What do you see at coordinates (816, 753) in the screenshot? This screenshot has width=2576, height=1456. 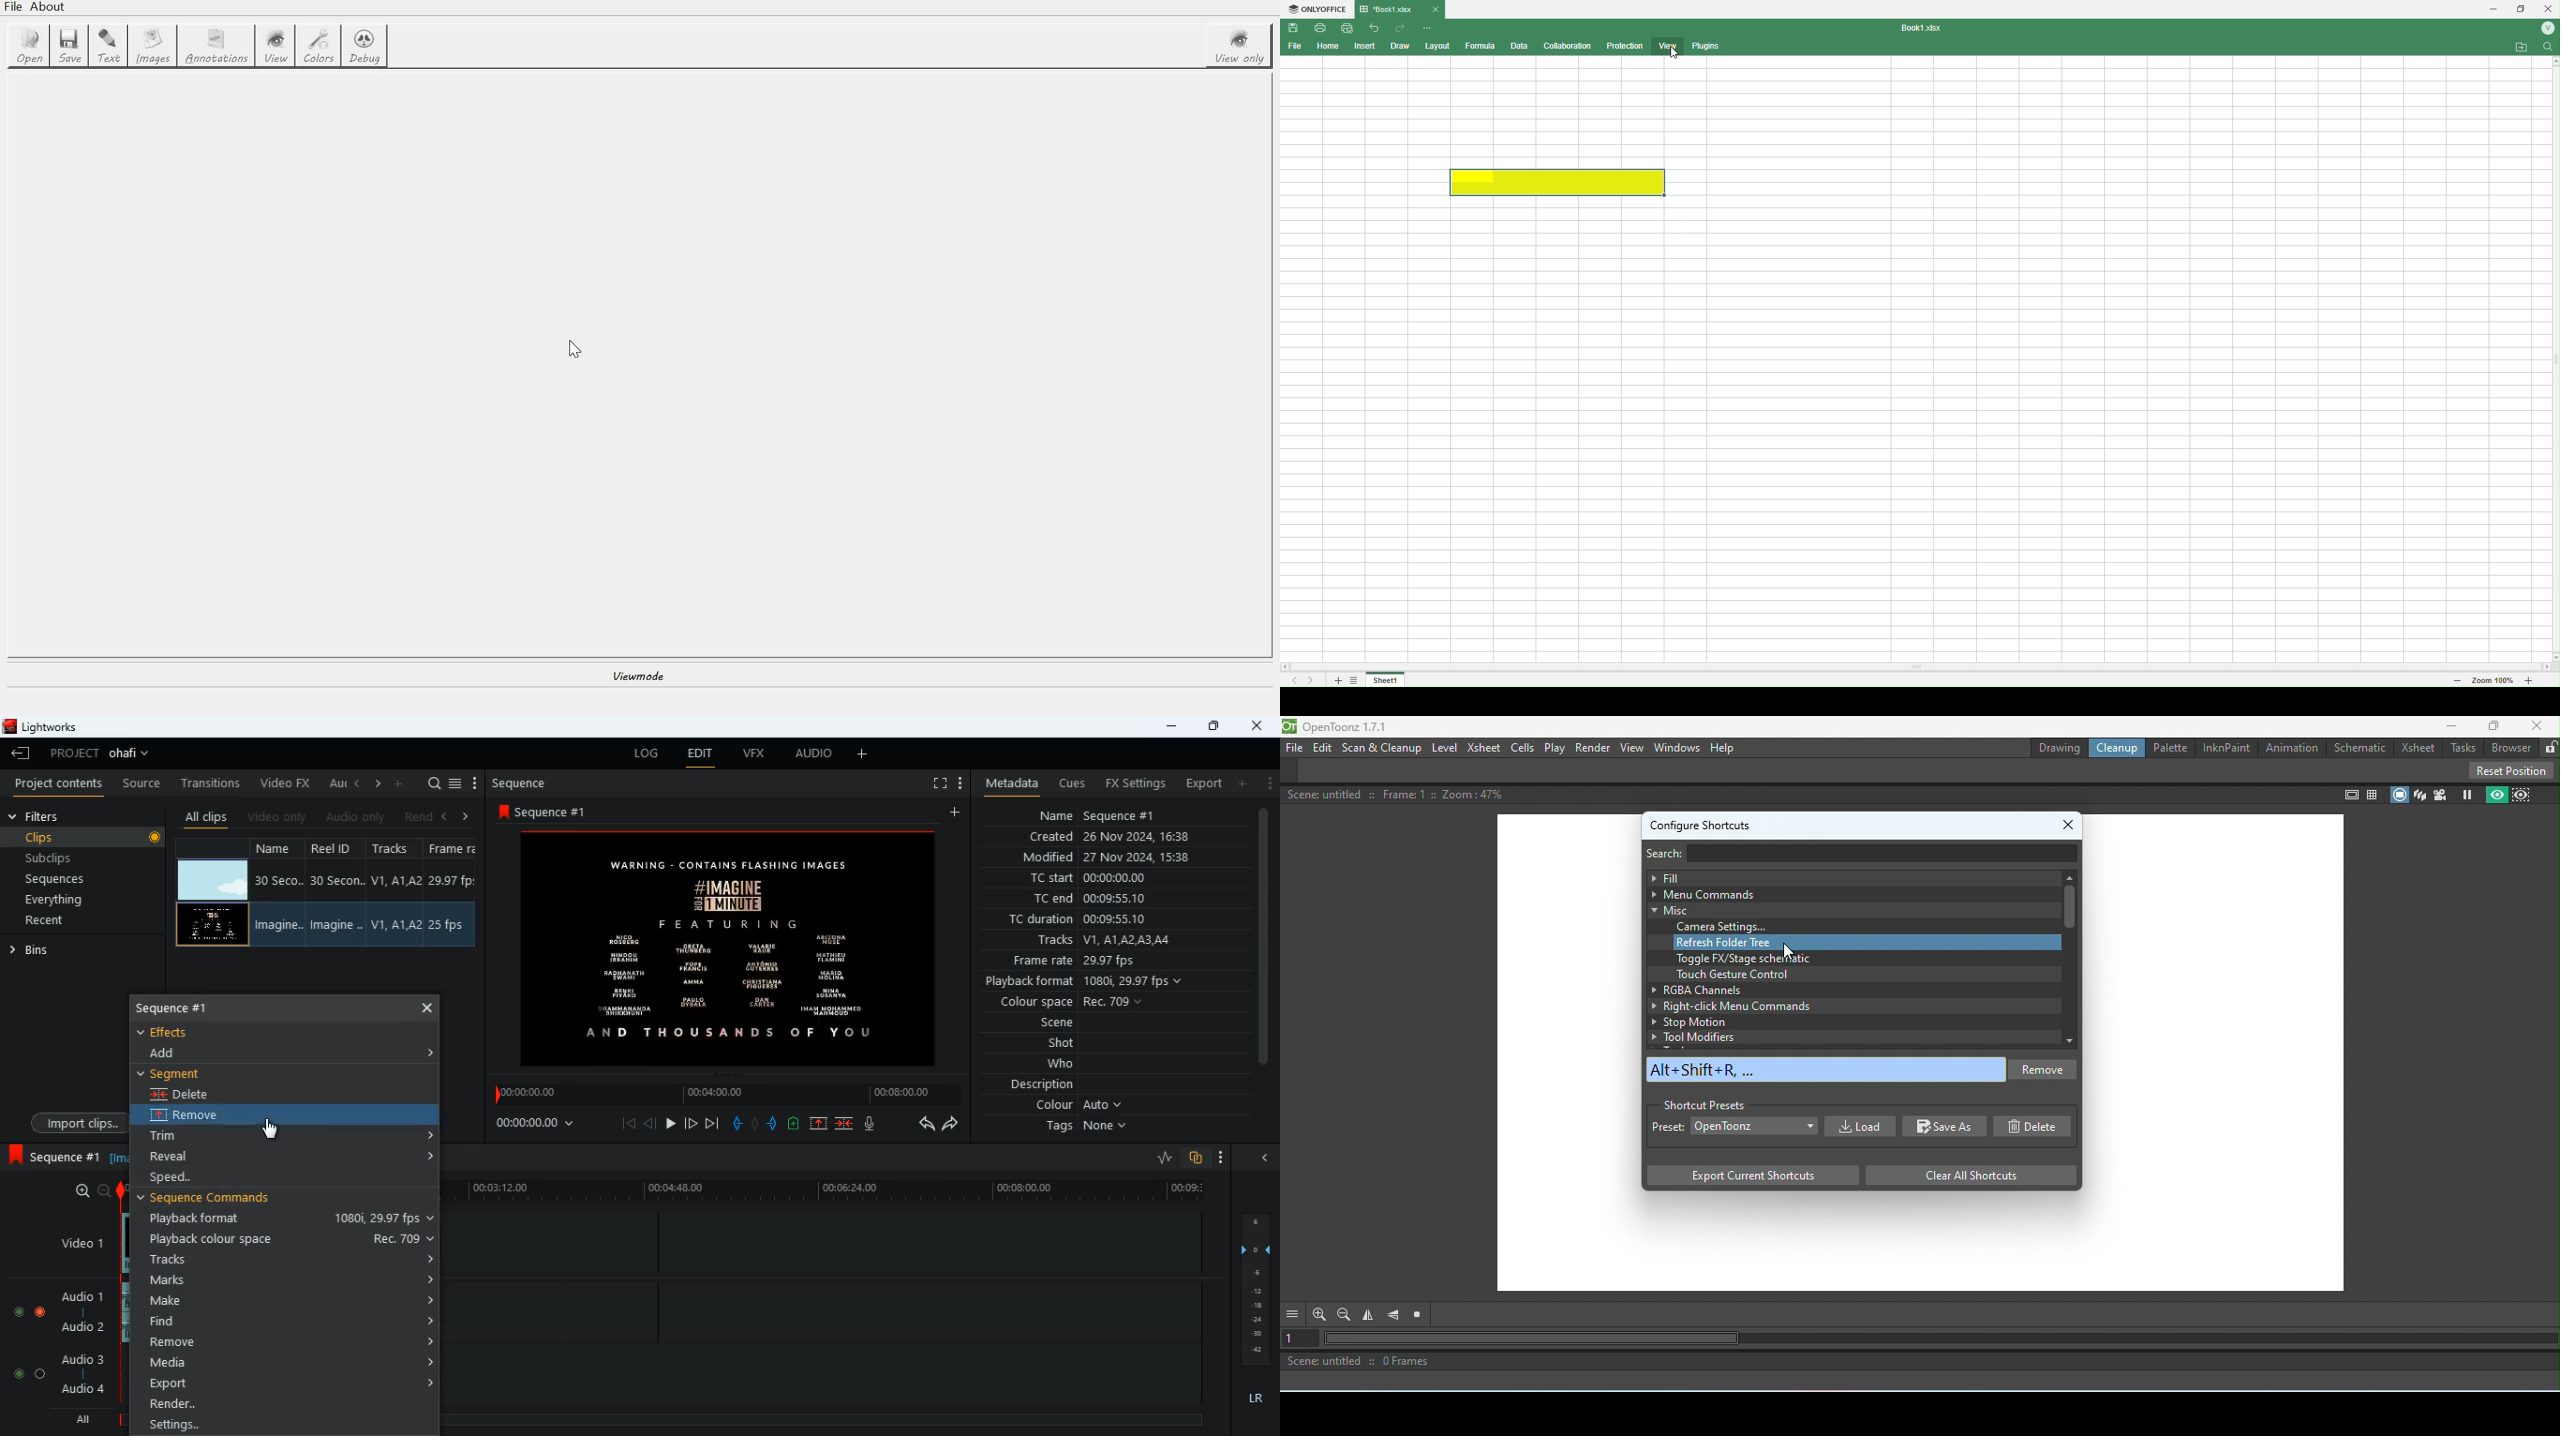 I see `audio` at bounding box center [816, 753].